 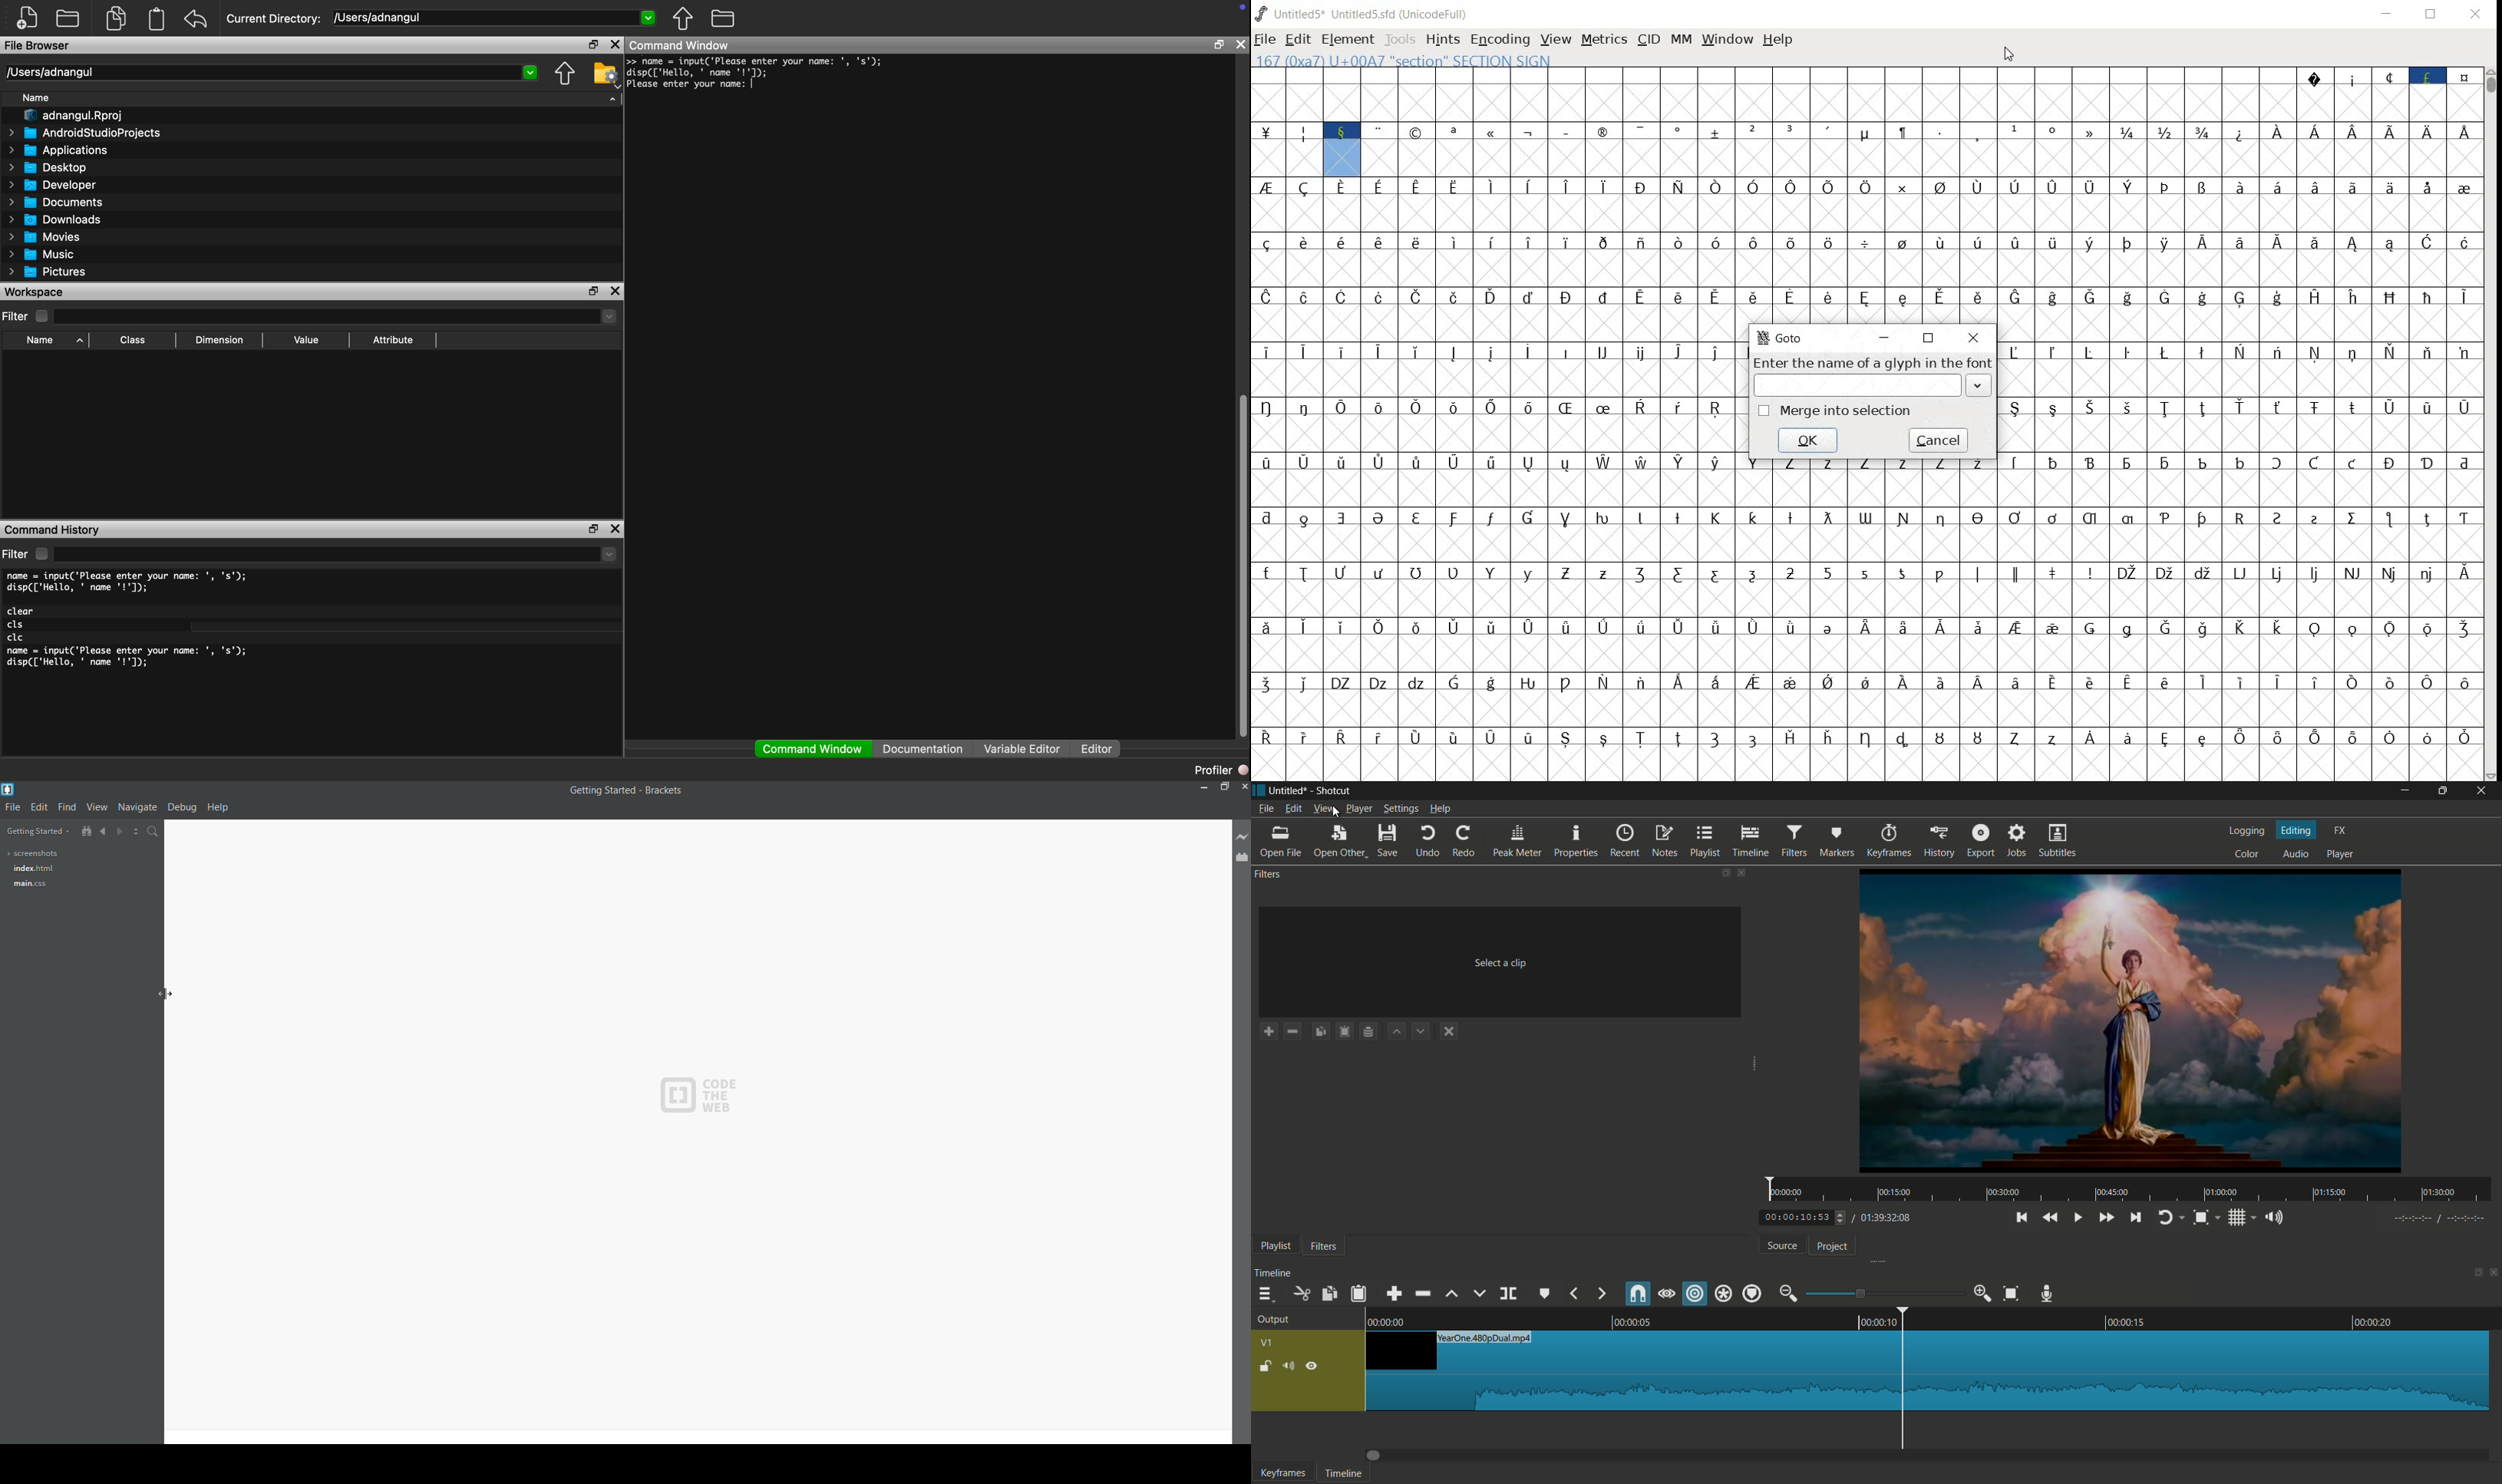 What do you see at coordinates (1440, 808) in the screenshot?
I see `help menu` at bounding box center [1440, 808].